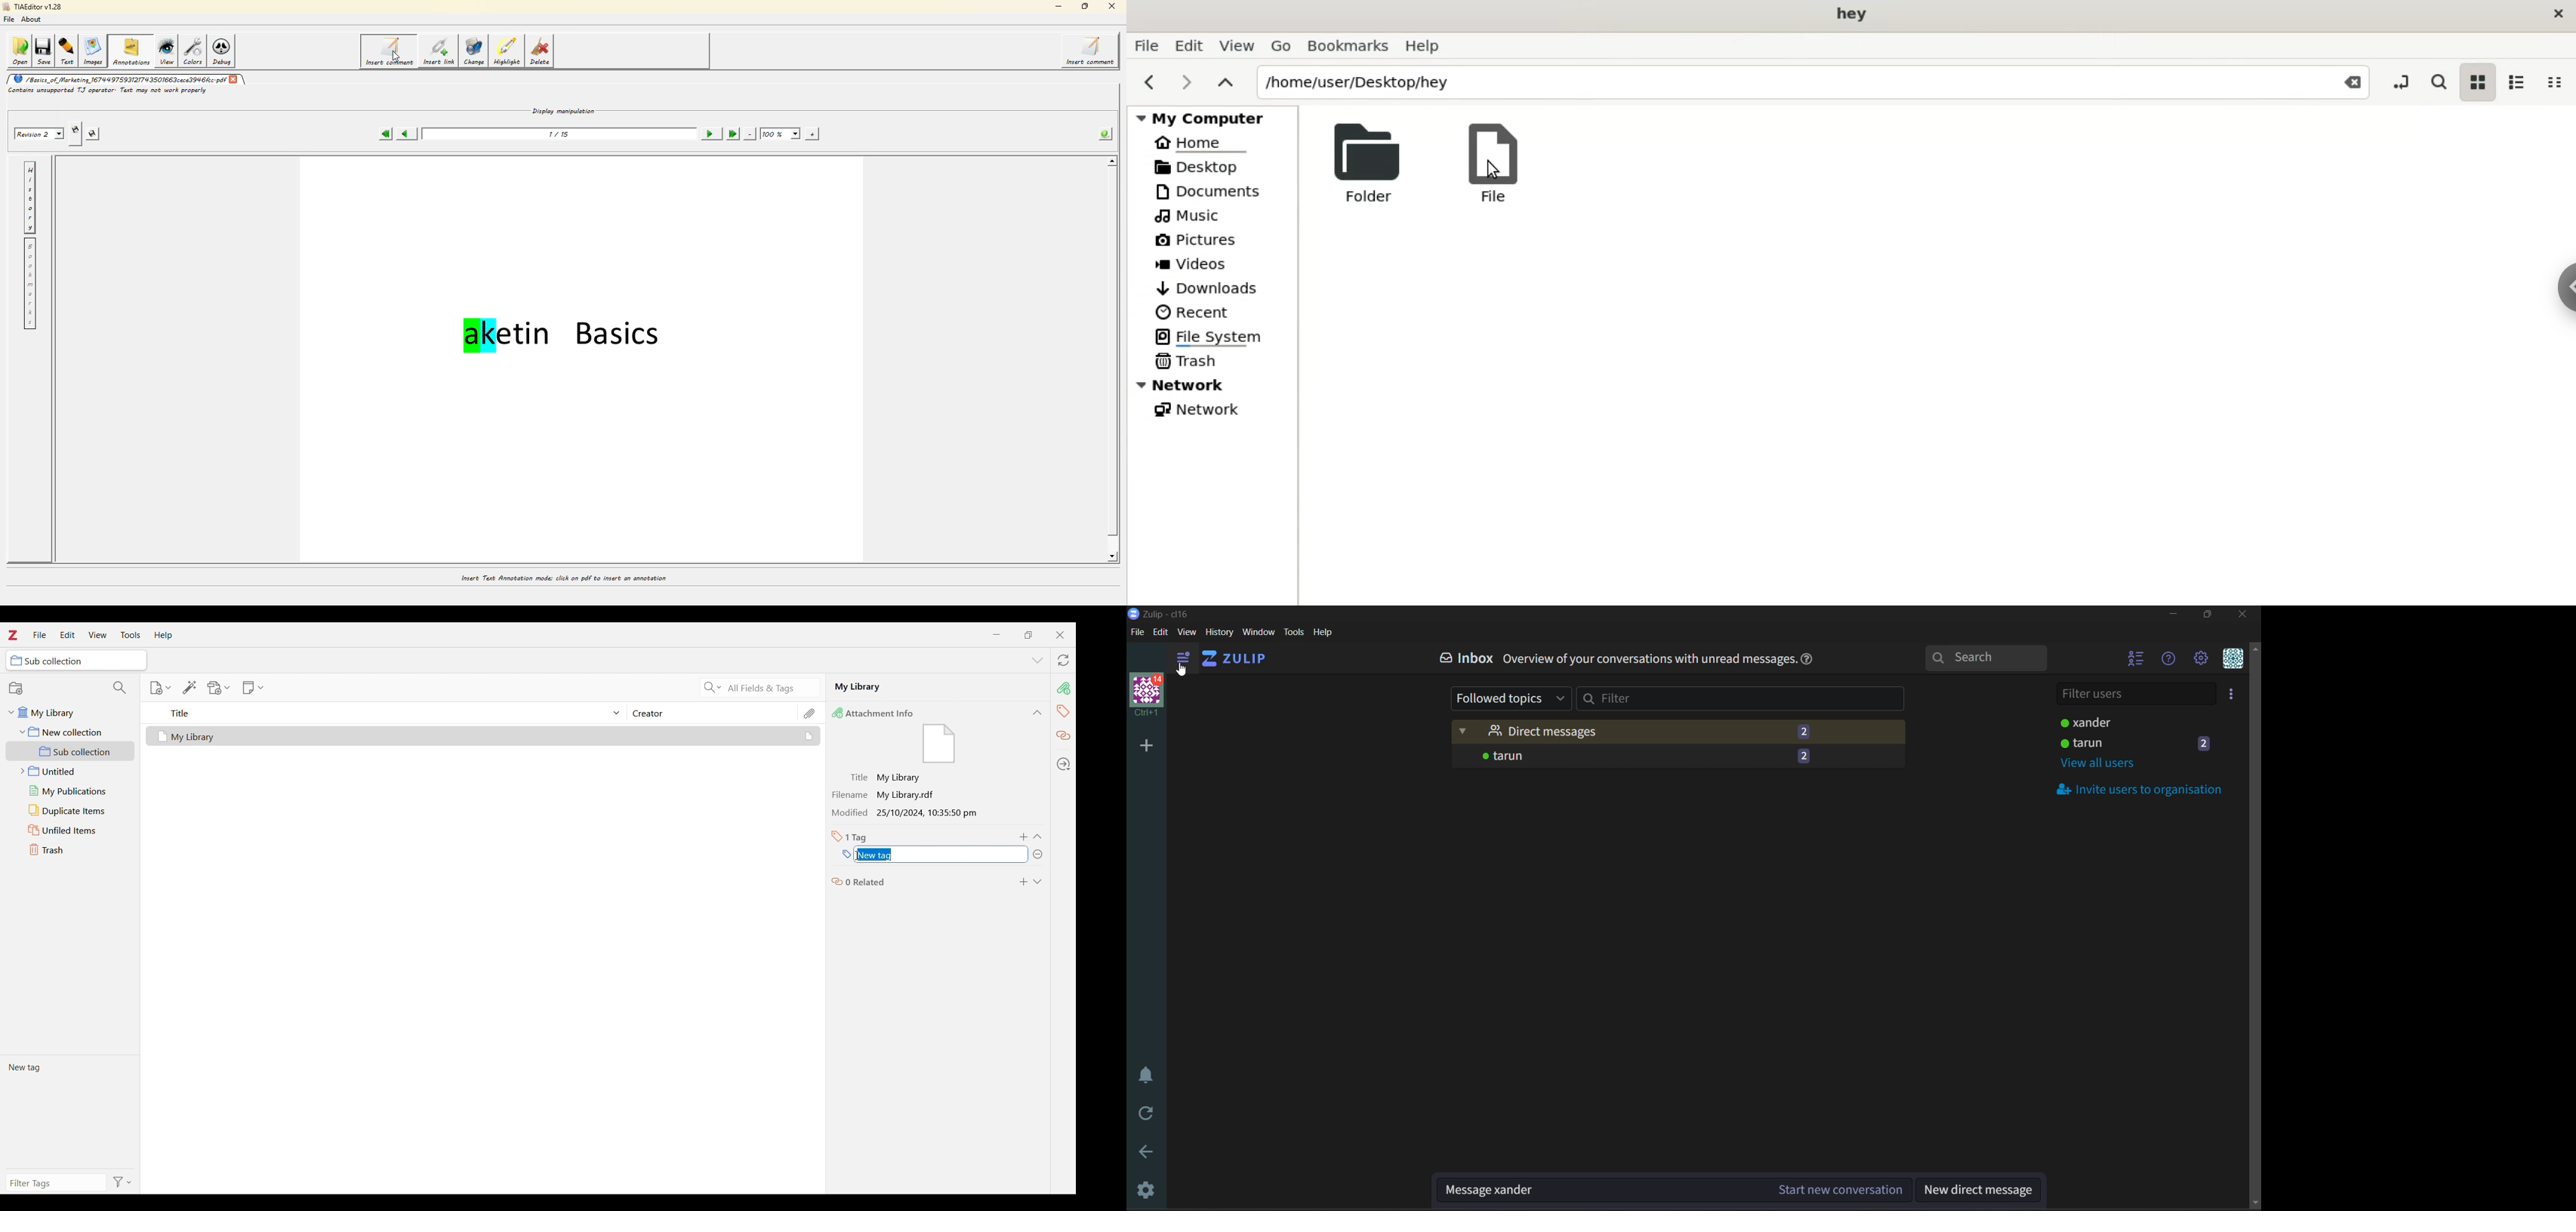 This screenshot has width=2576, height=1232. I want to click on Show interface in a smaller tab, so click(1029, 635).